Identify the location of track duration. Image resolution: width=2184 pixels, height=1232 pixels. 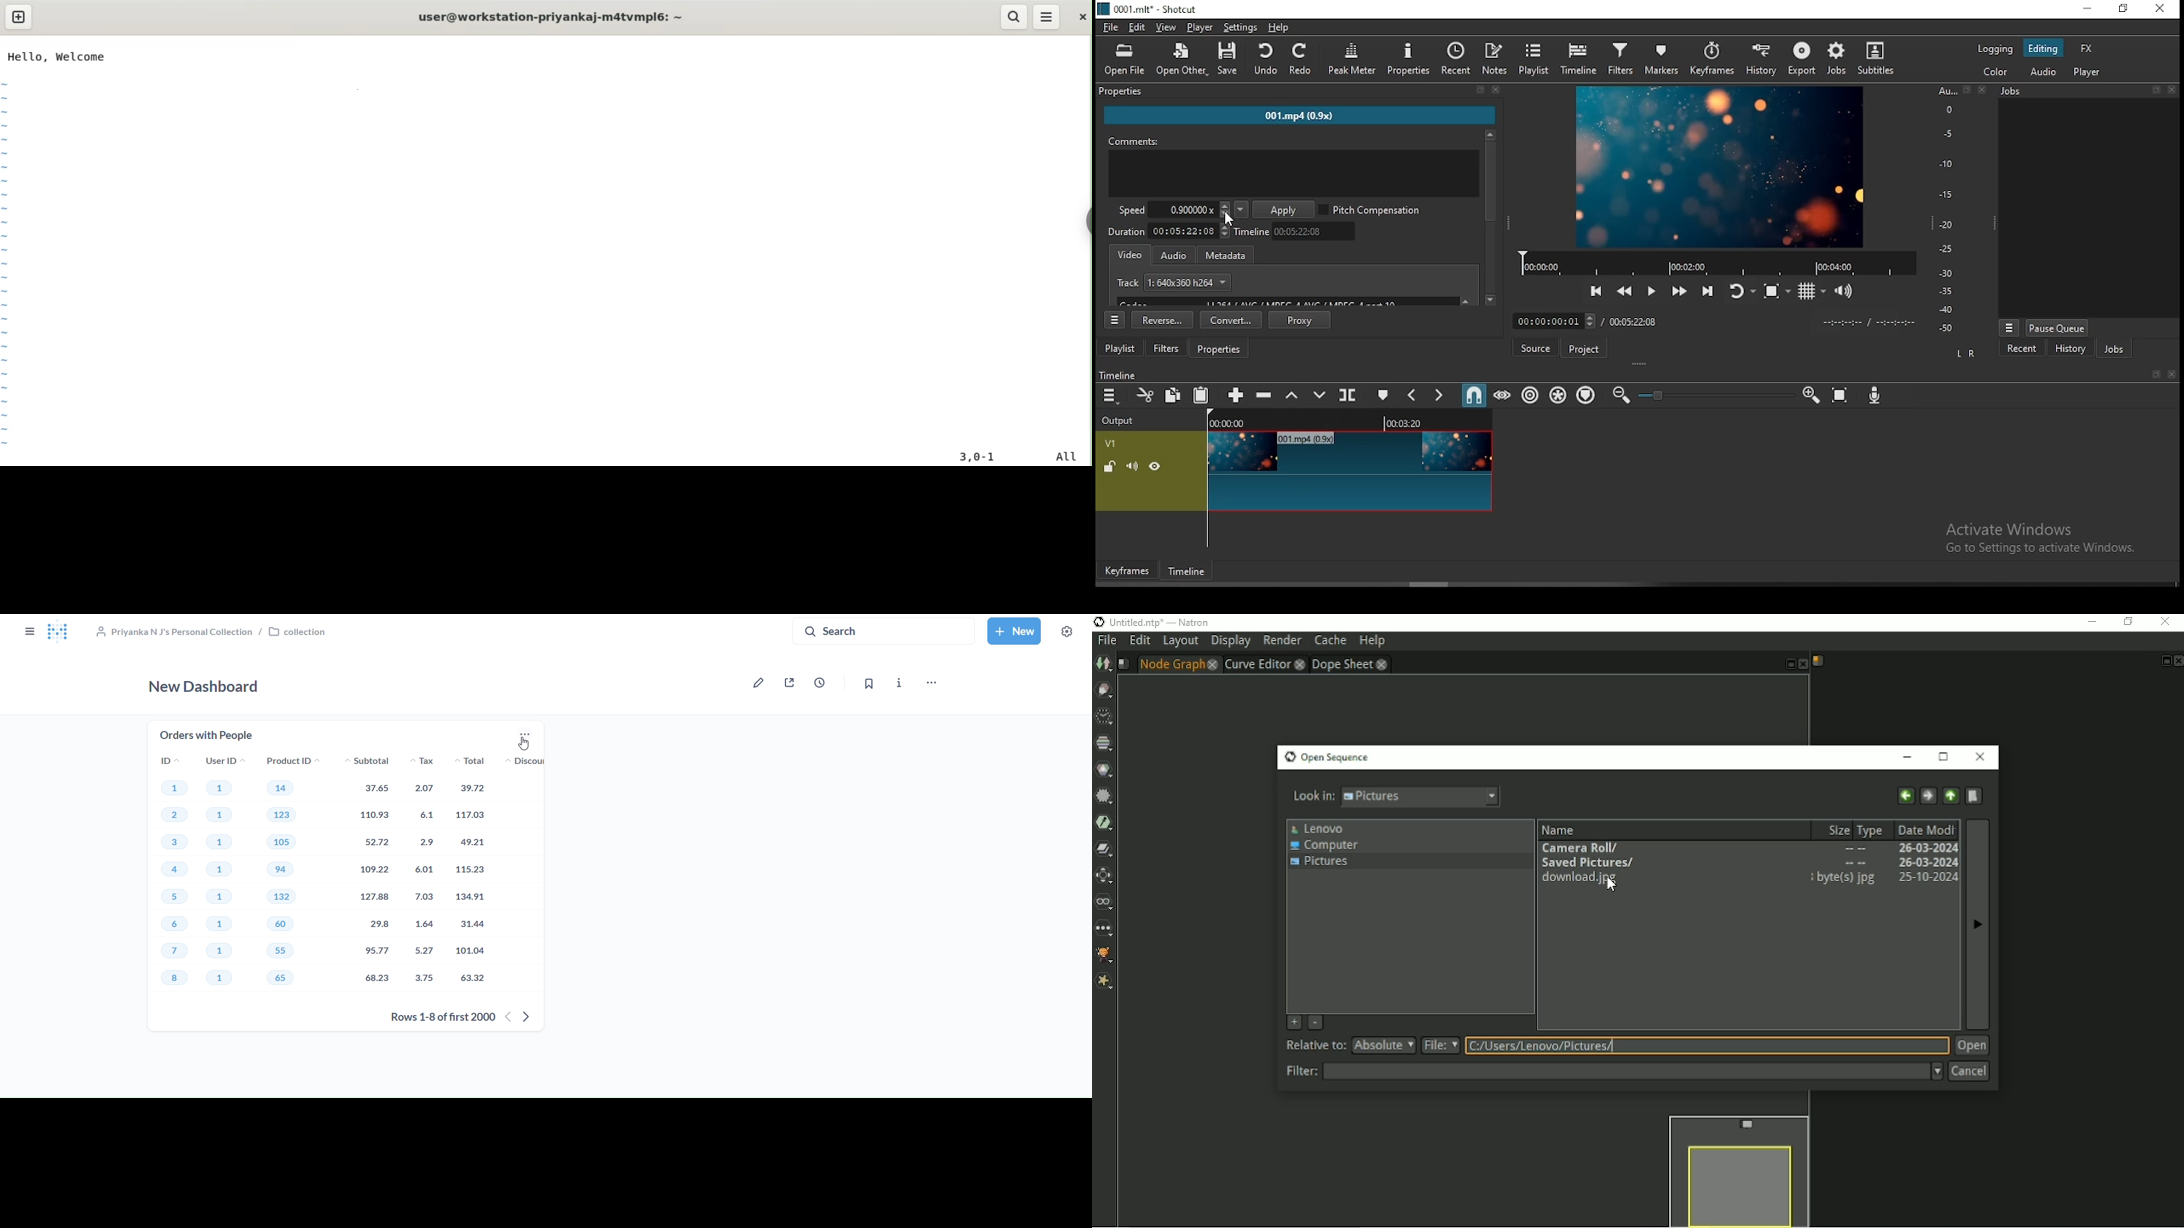
(1634, 323).